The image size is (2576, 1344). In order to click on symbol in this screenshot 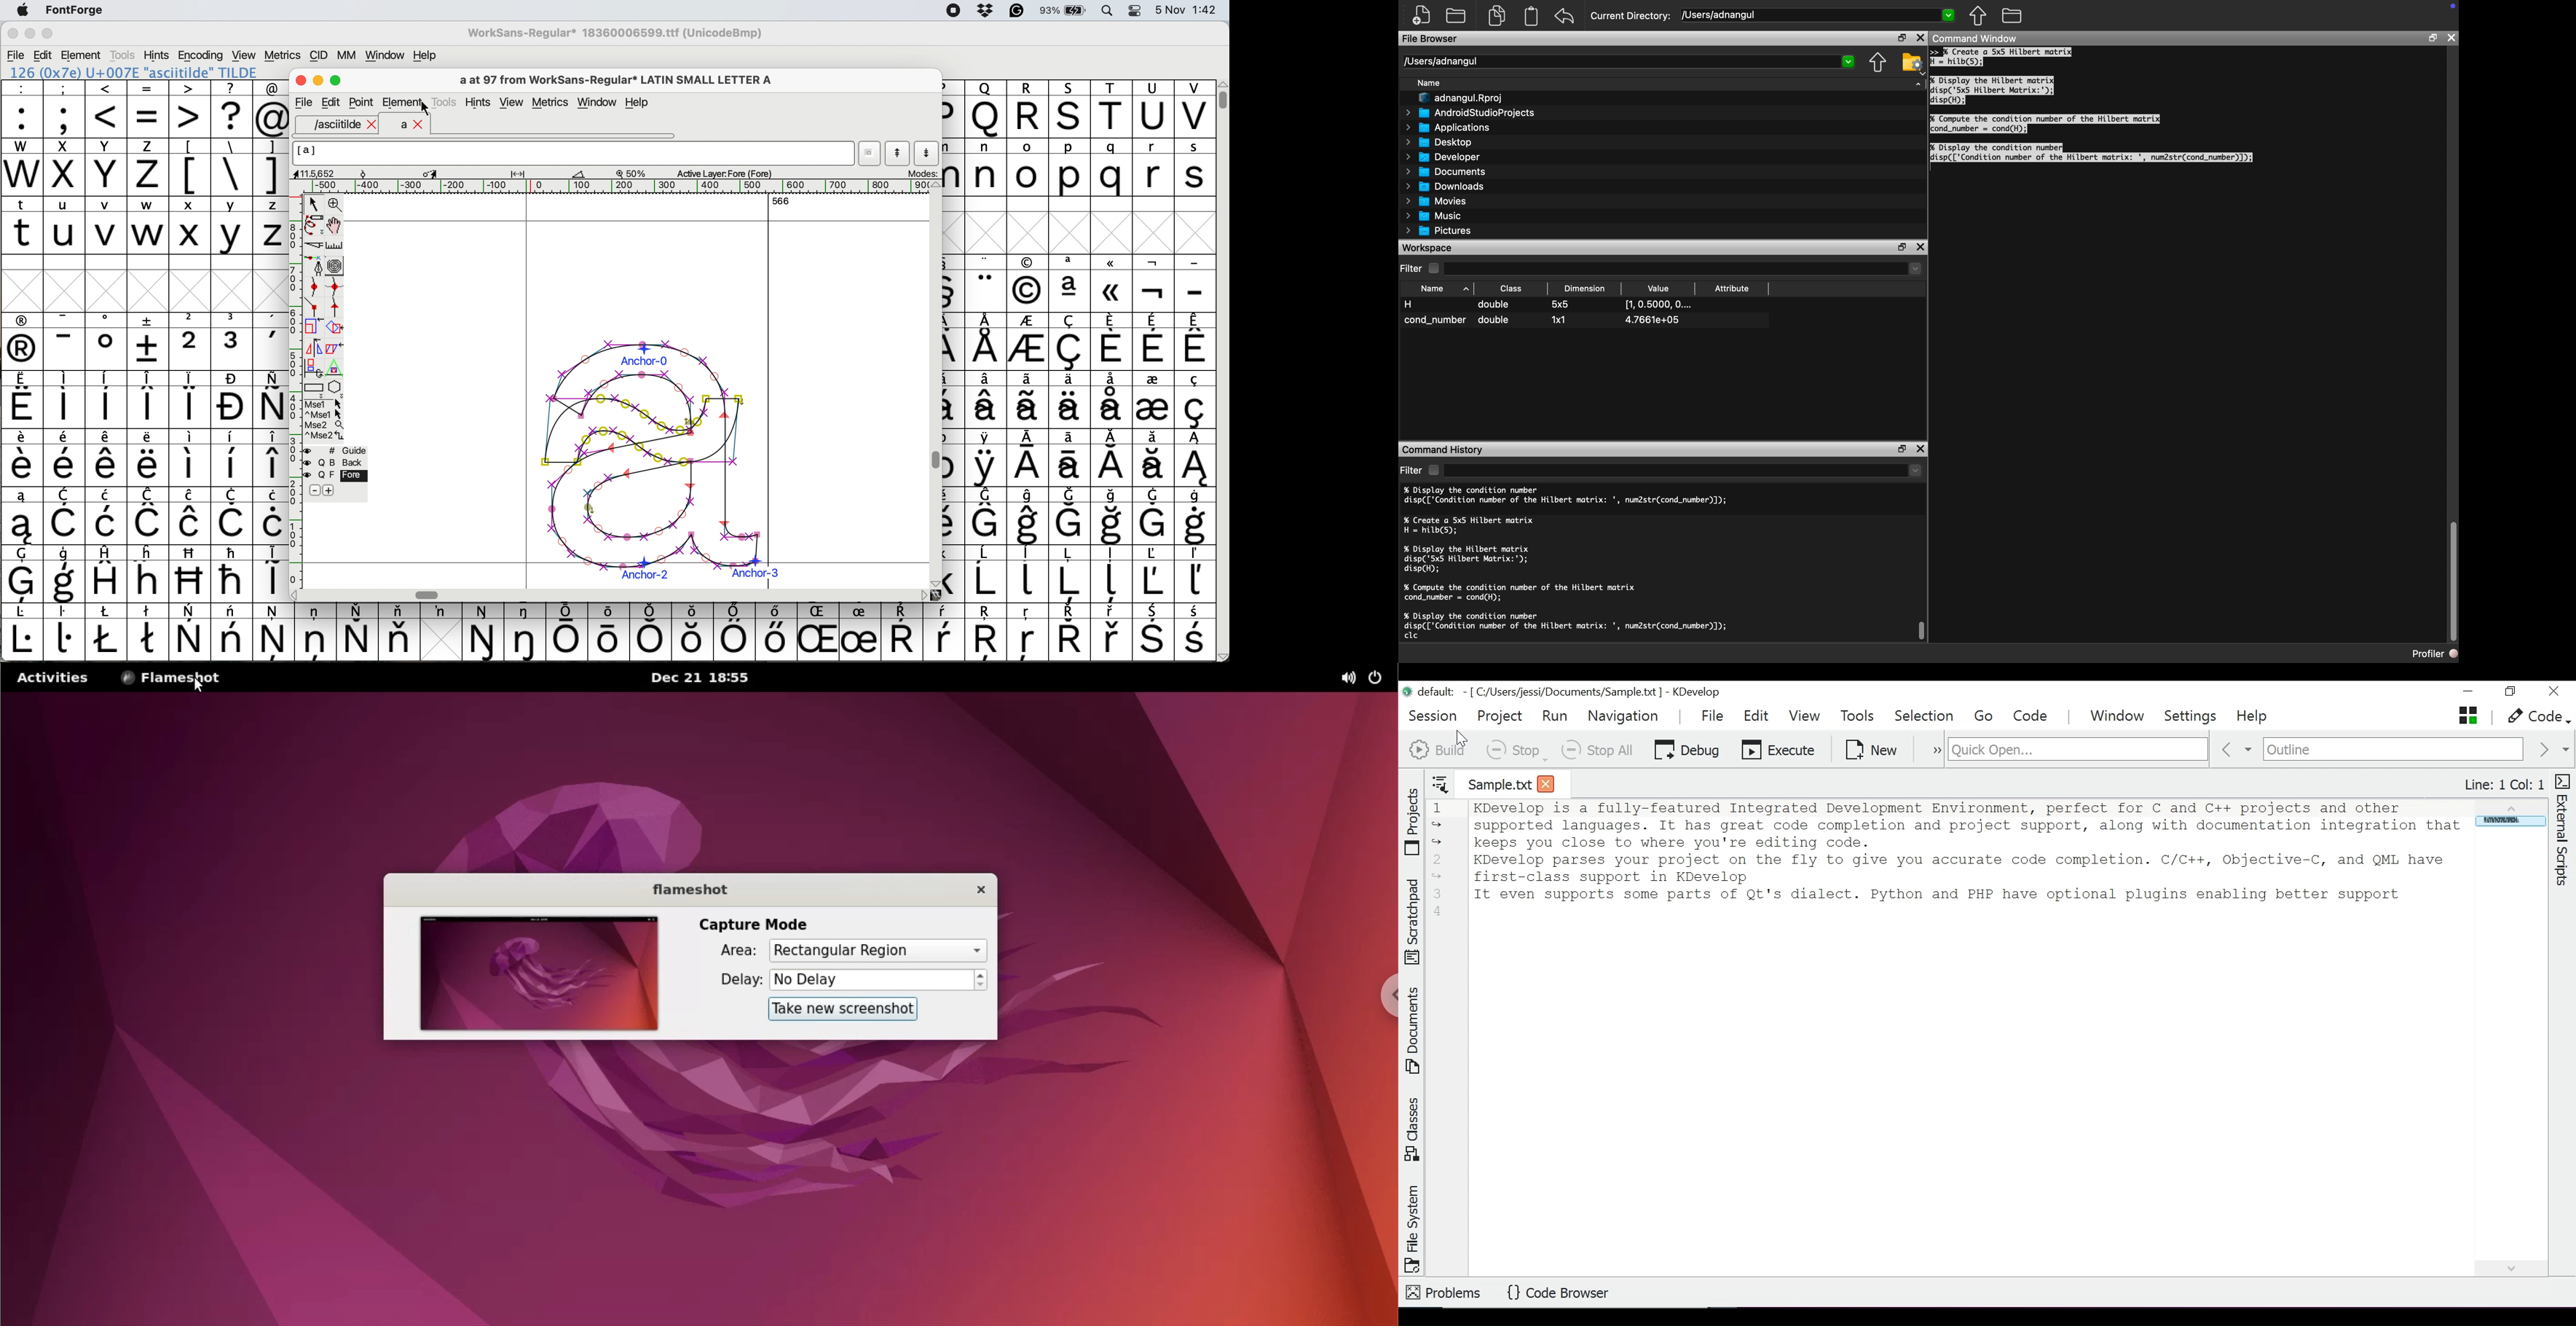, I will do `click(150, 632)`.